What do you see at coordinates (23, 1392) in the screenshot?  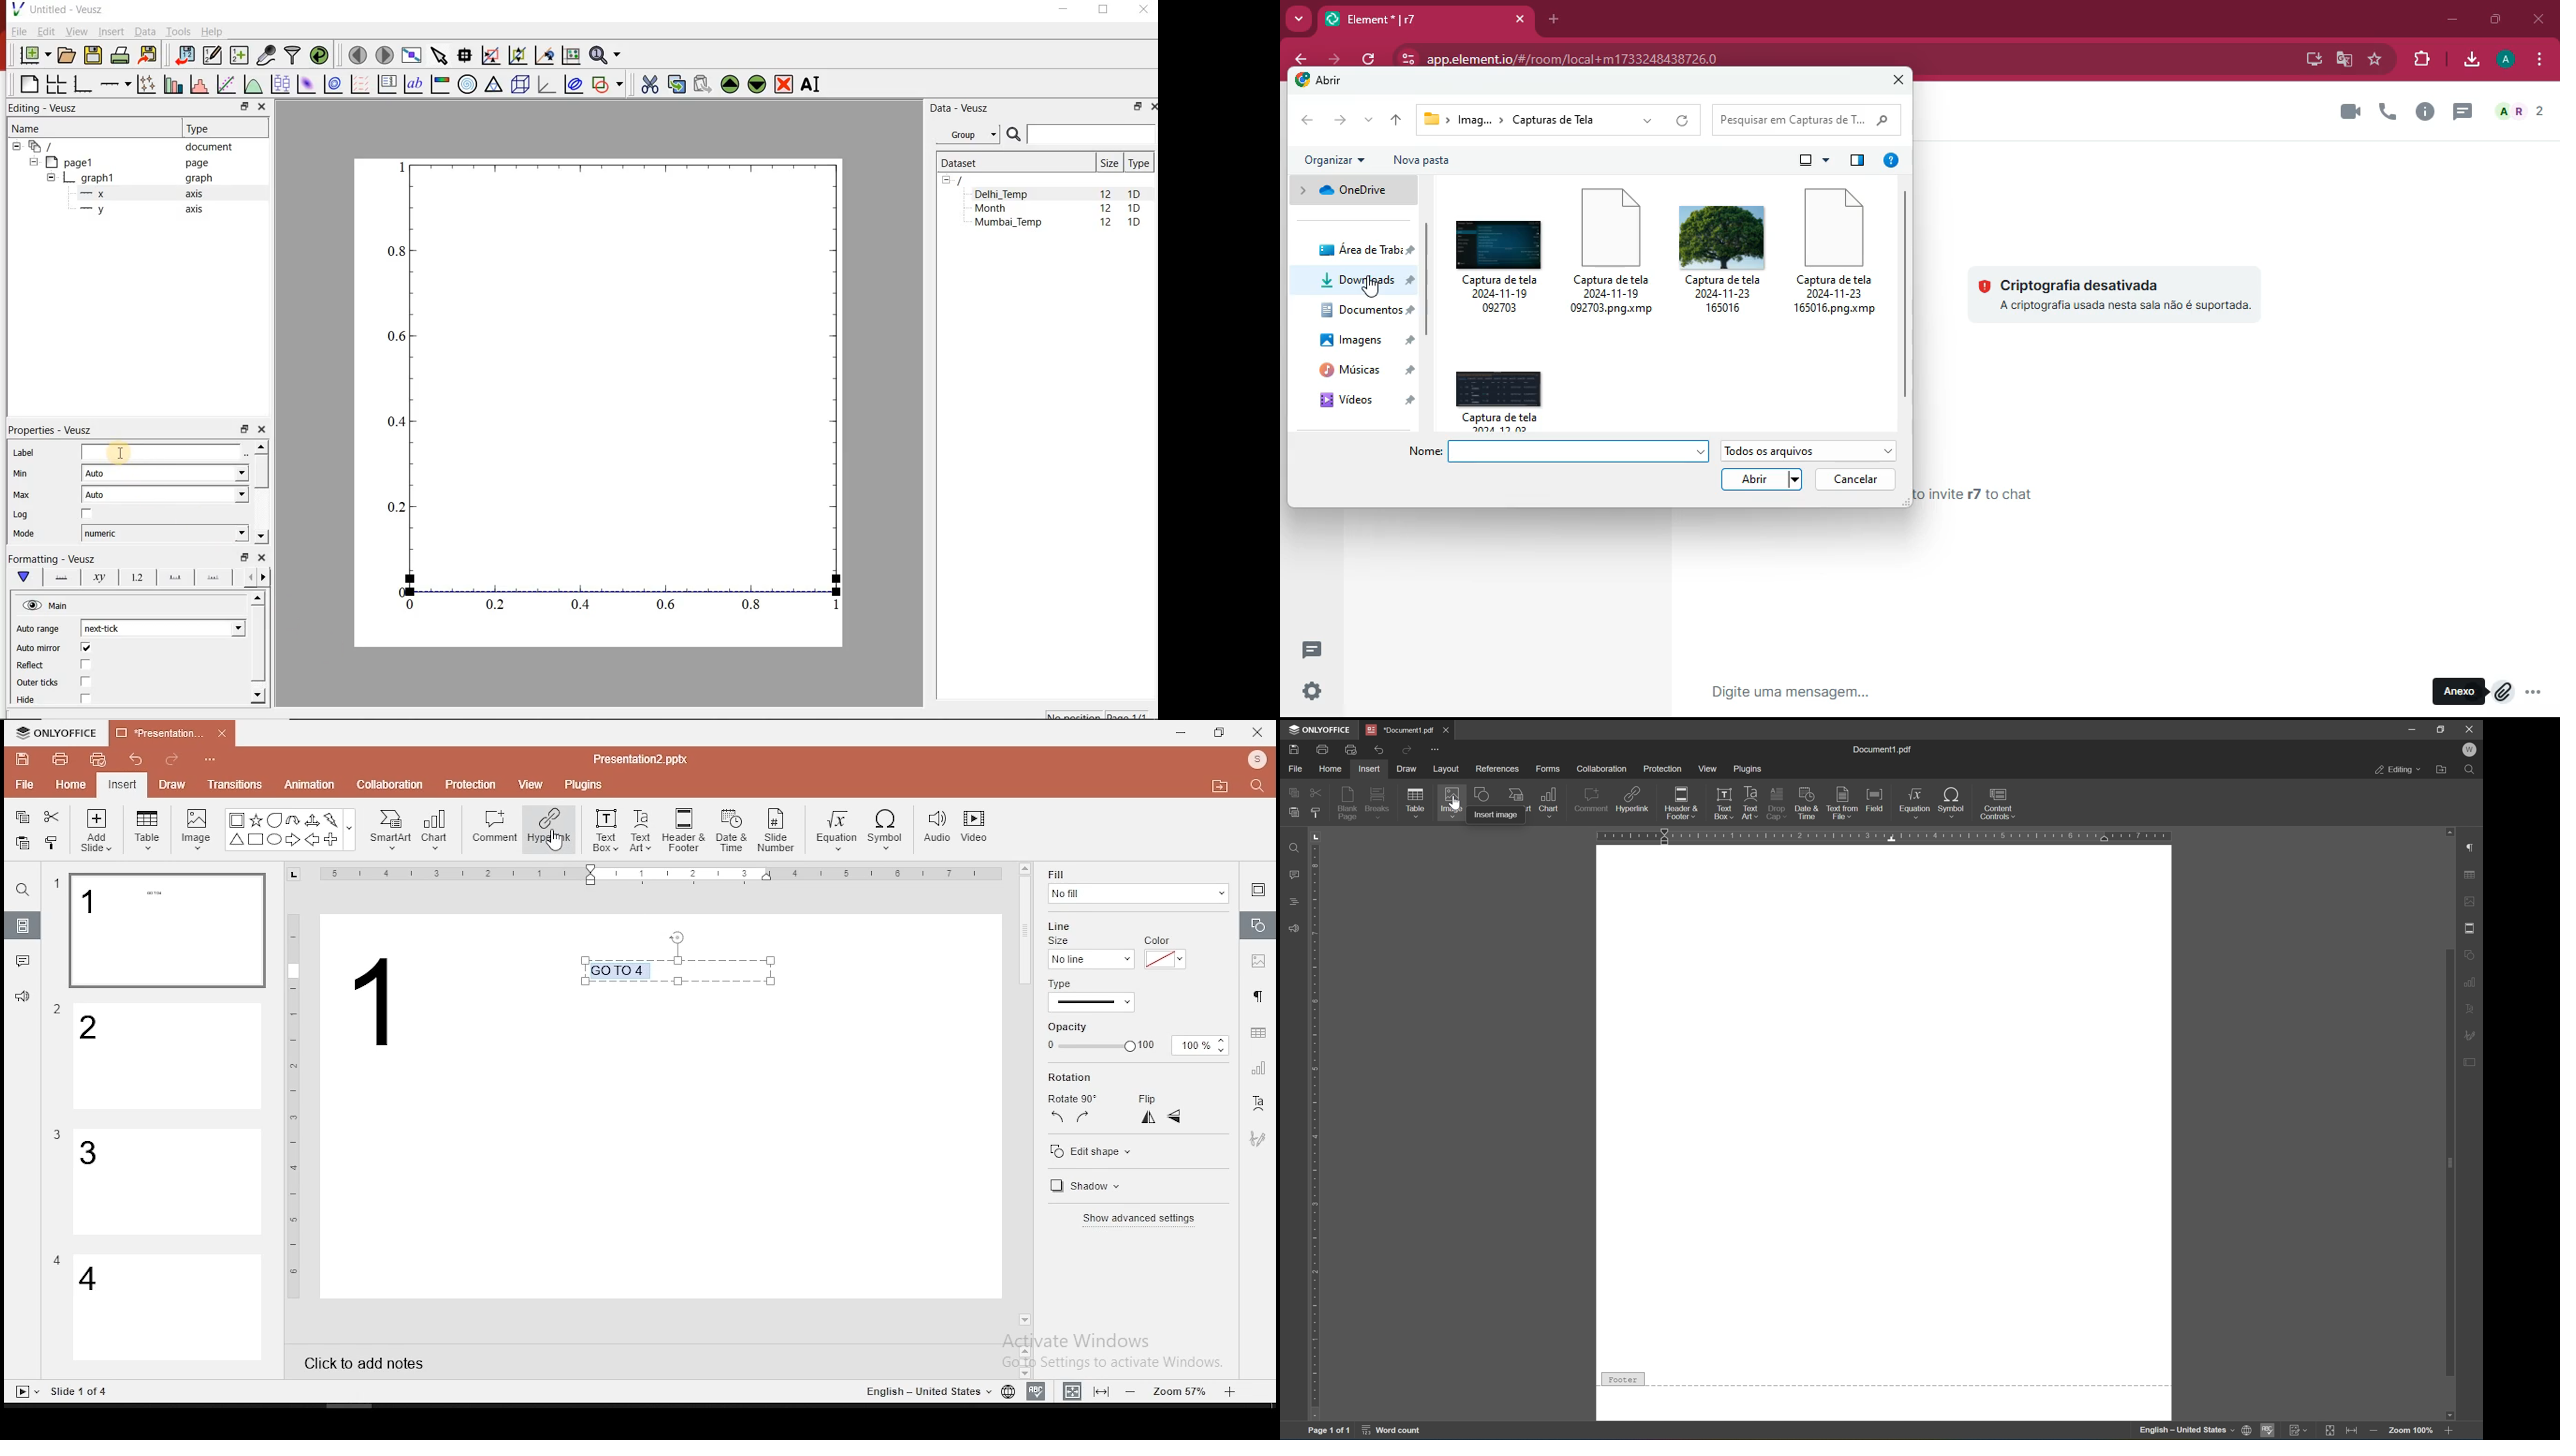 I see `Slide` at bounding box center [23, 1392].